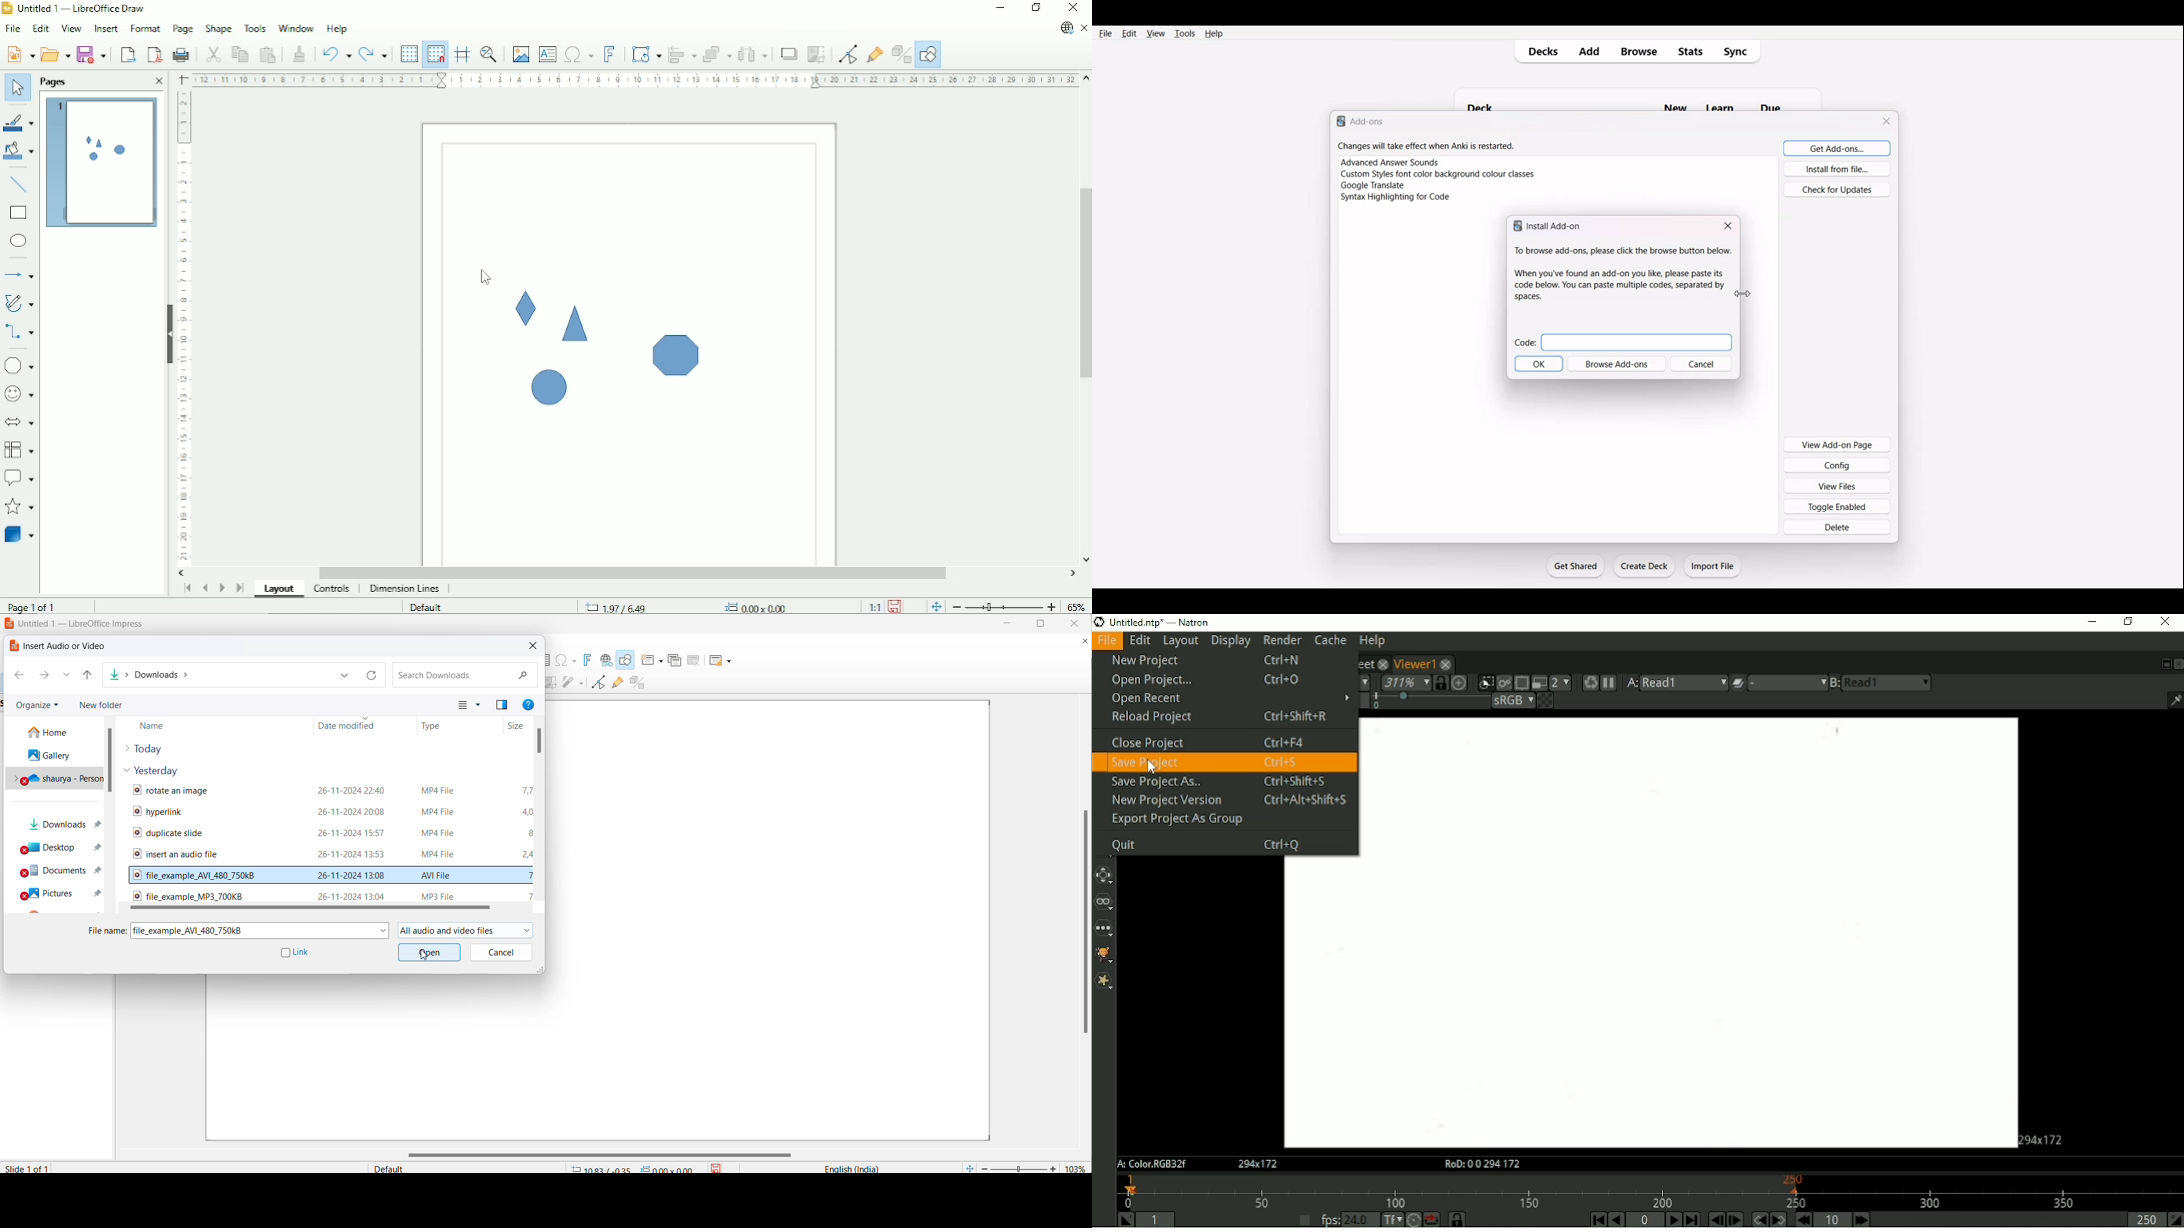 The image size is (2184, 1232). What do you see at coordinates (18, 213) in the screenshot?
I see `rectangle` at bounding box center [18, 213].